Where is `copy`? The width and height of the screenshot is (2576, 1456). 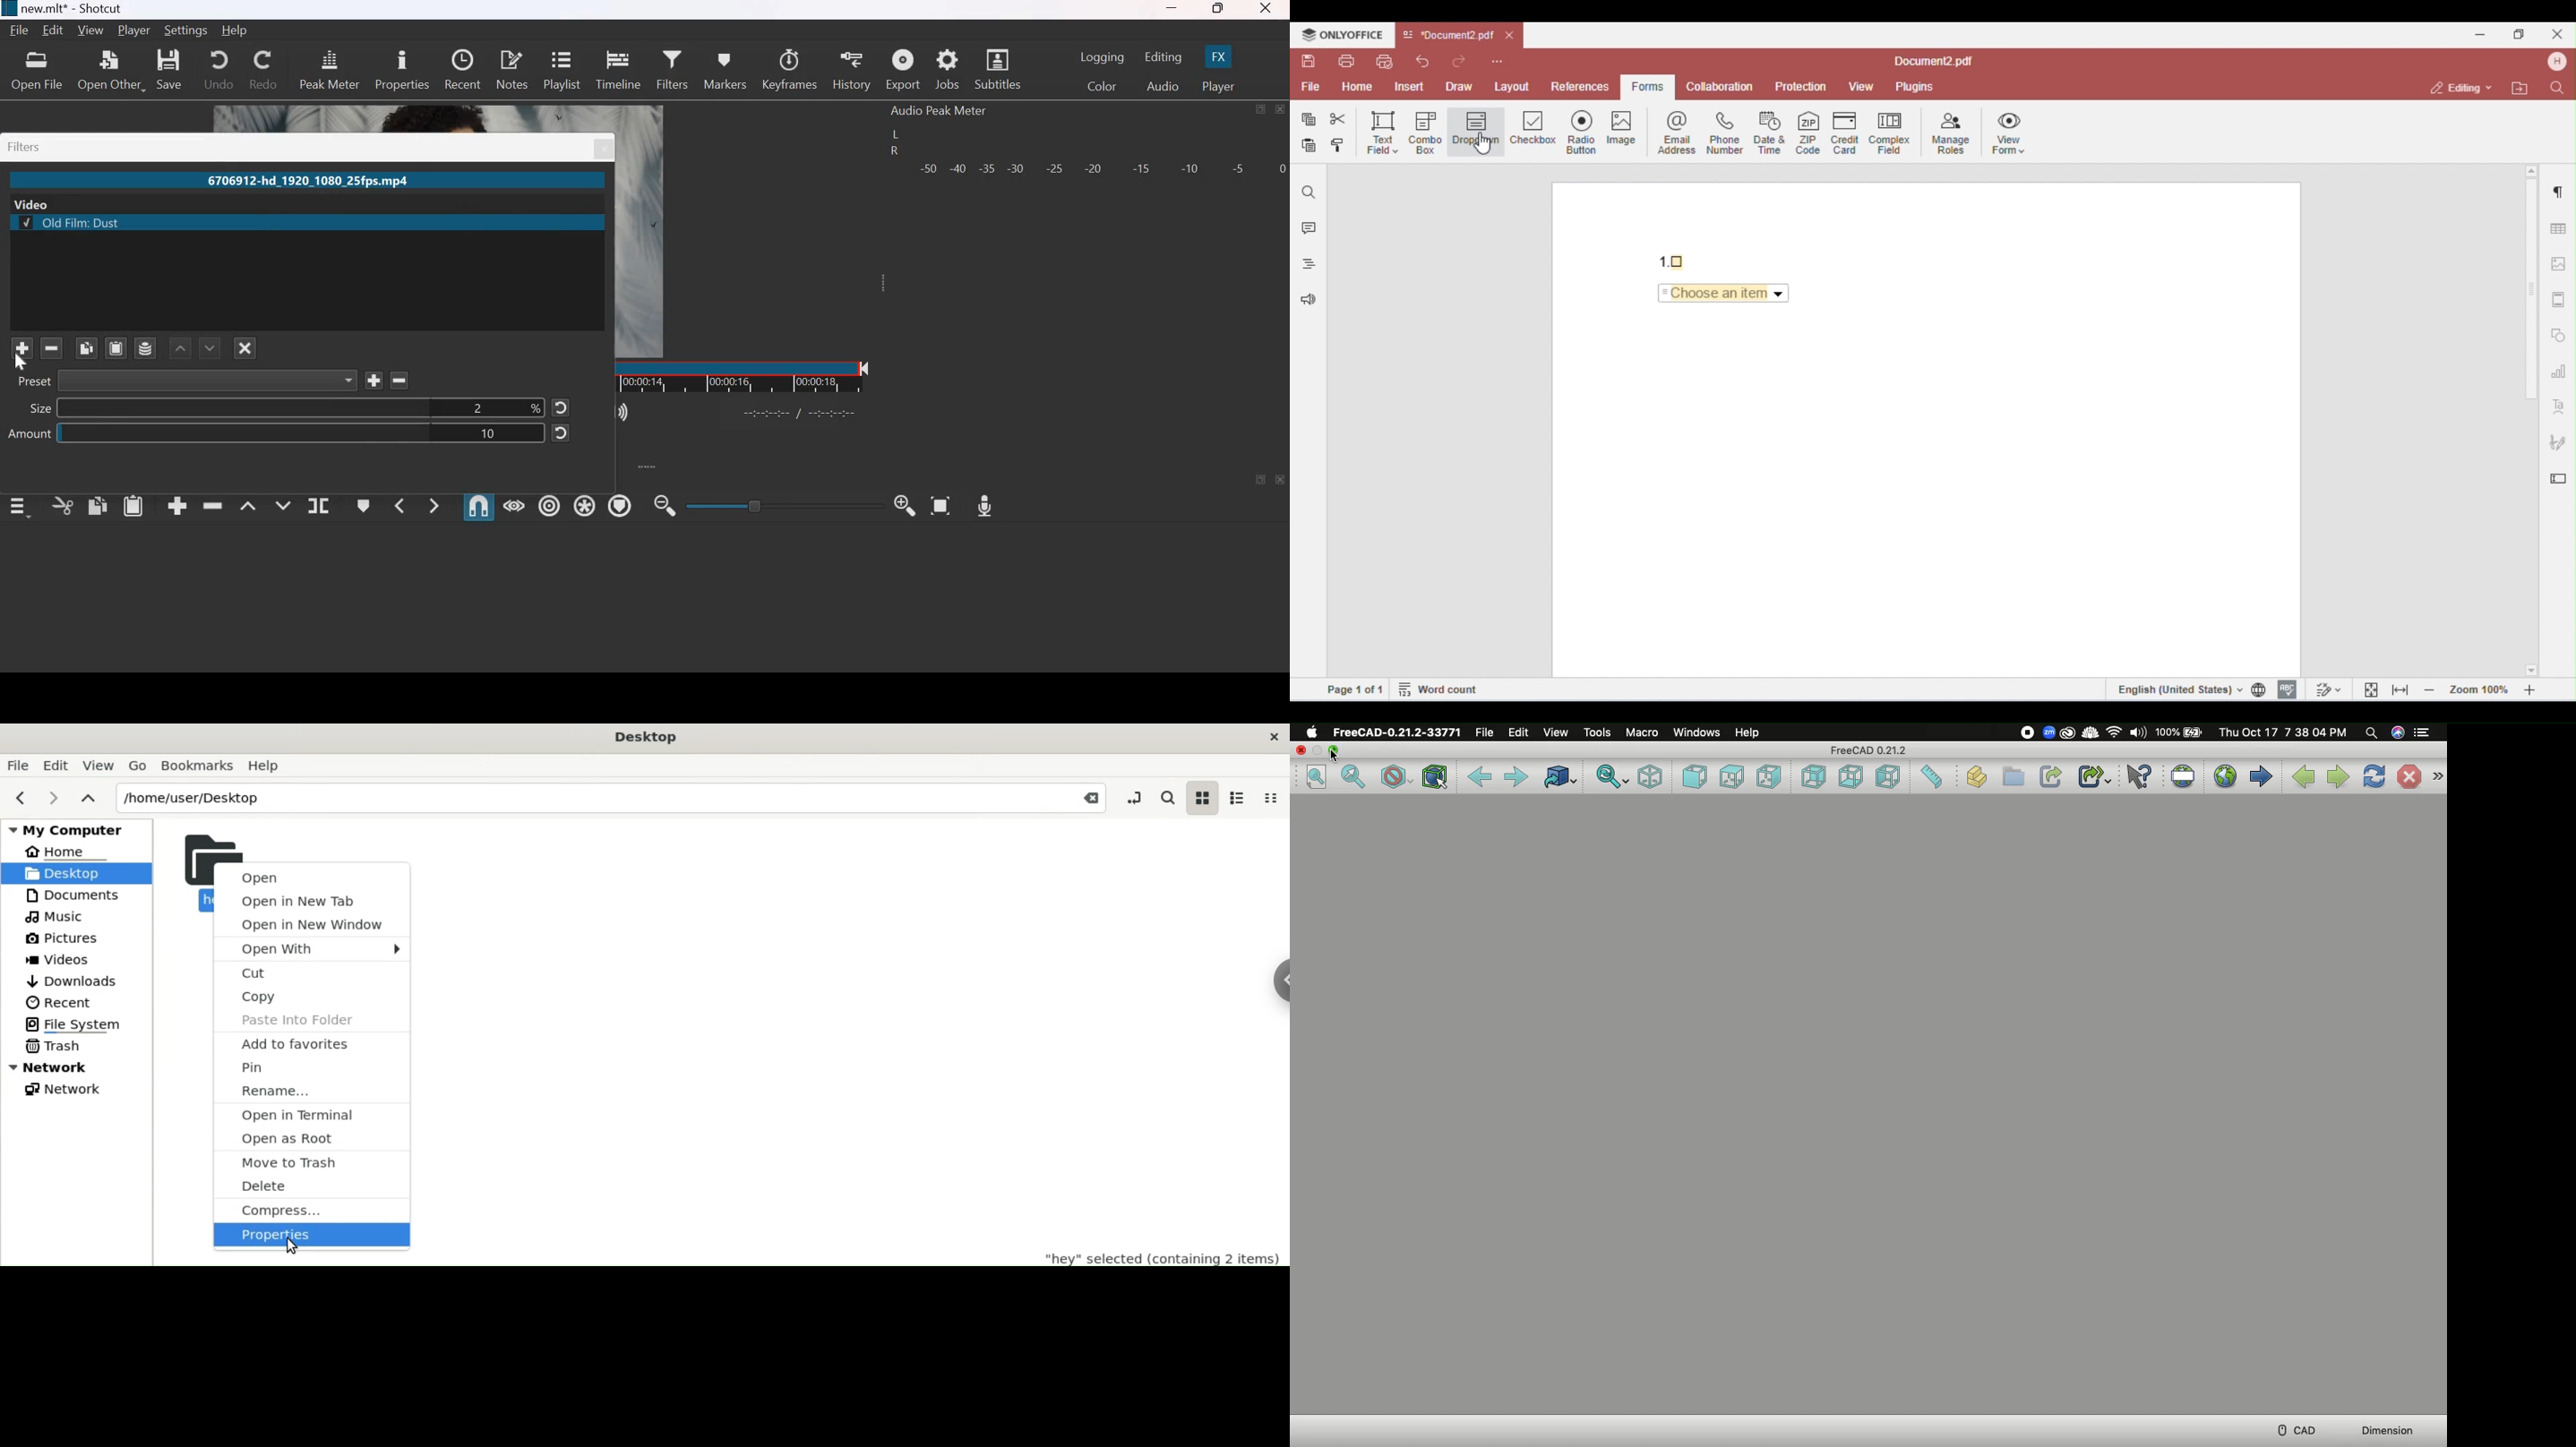 copy is located at coordinates (97, 506).